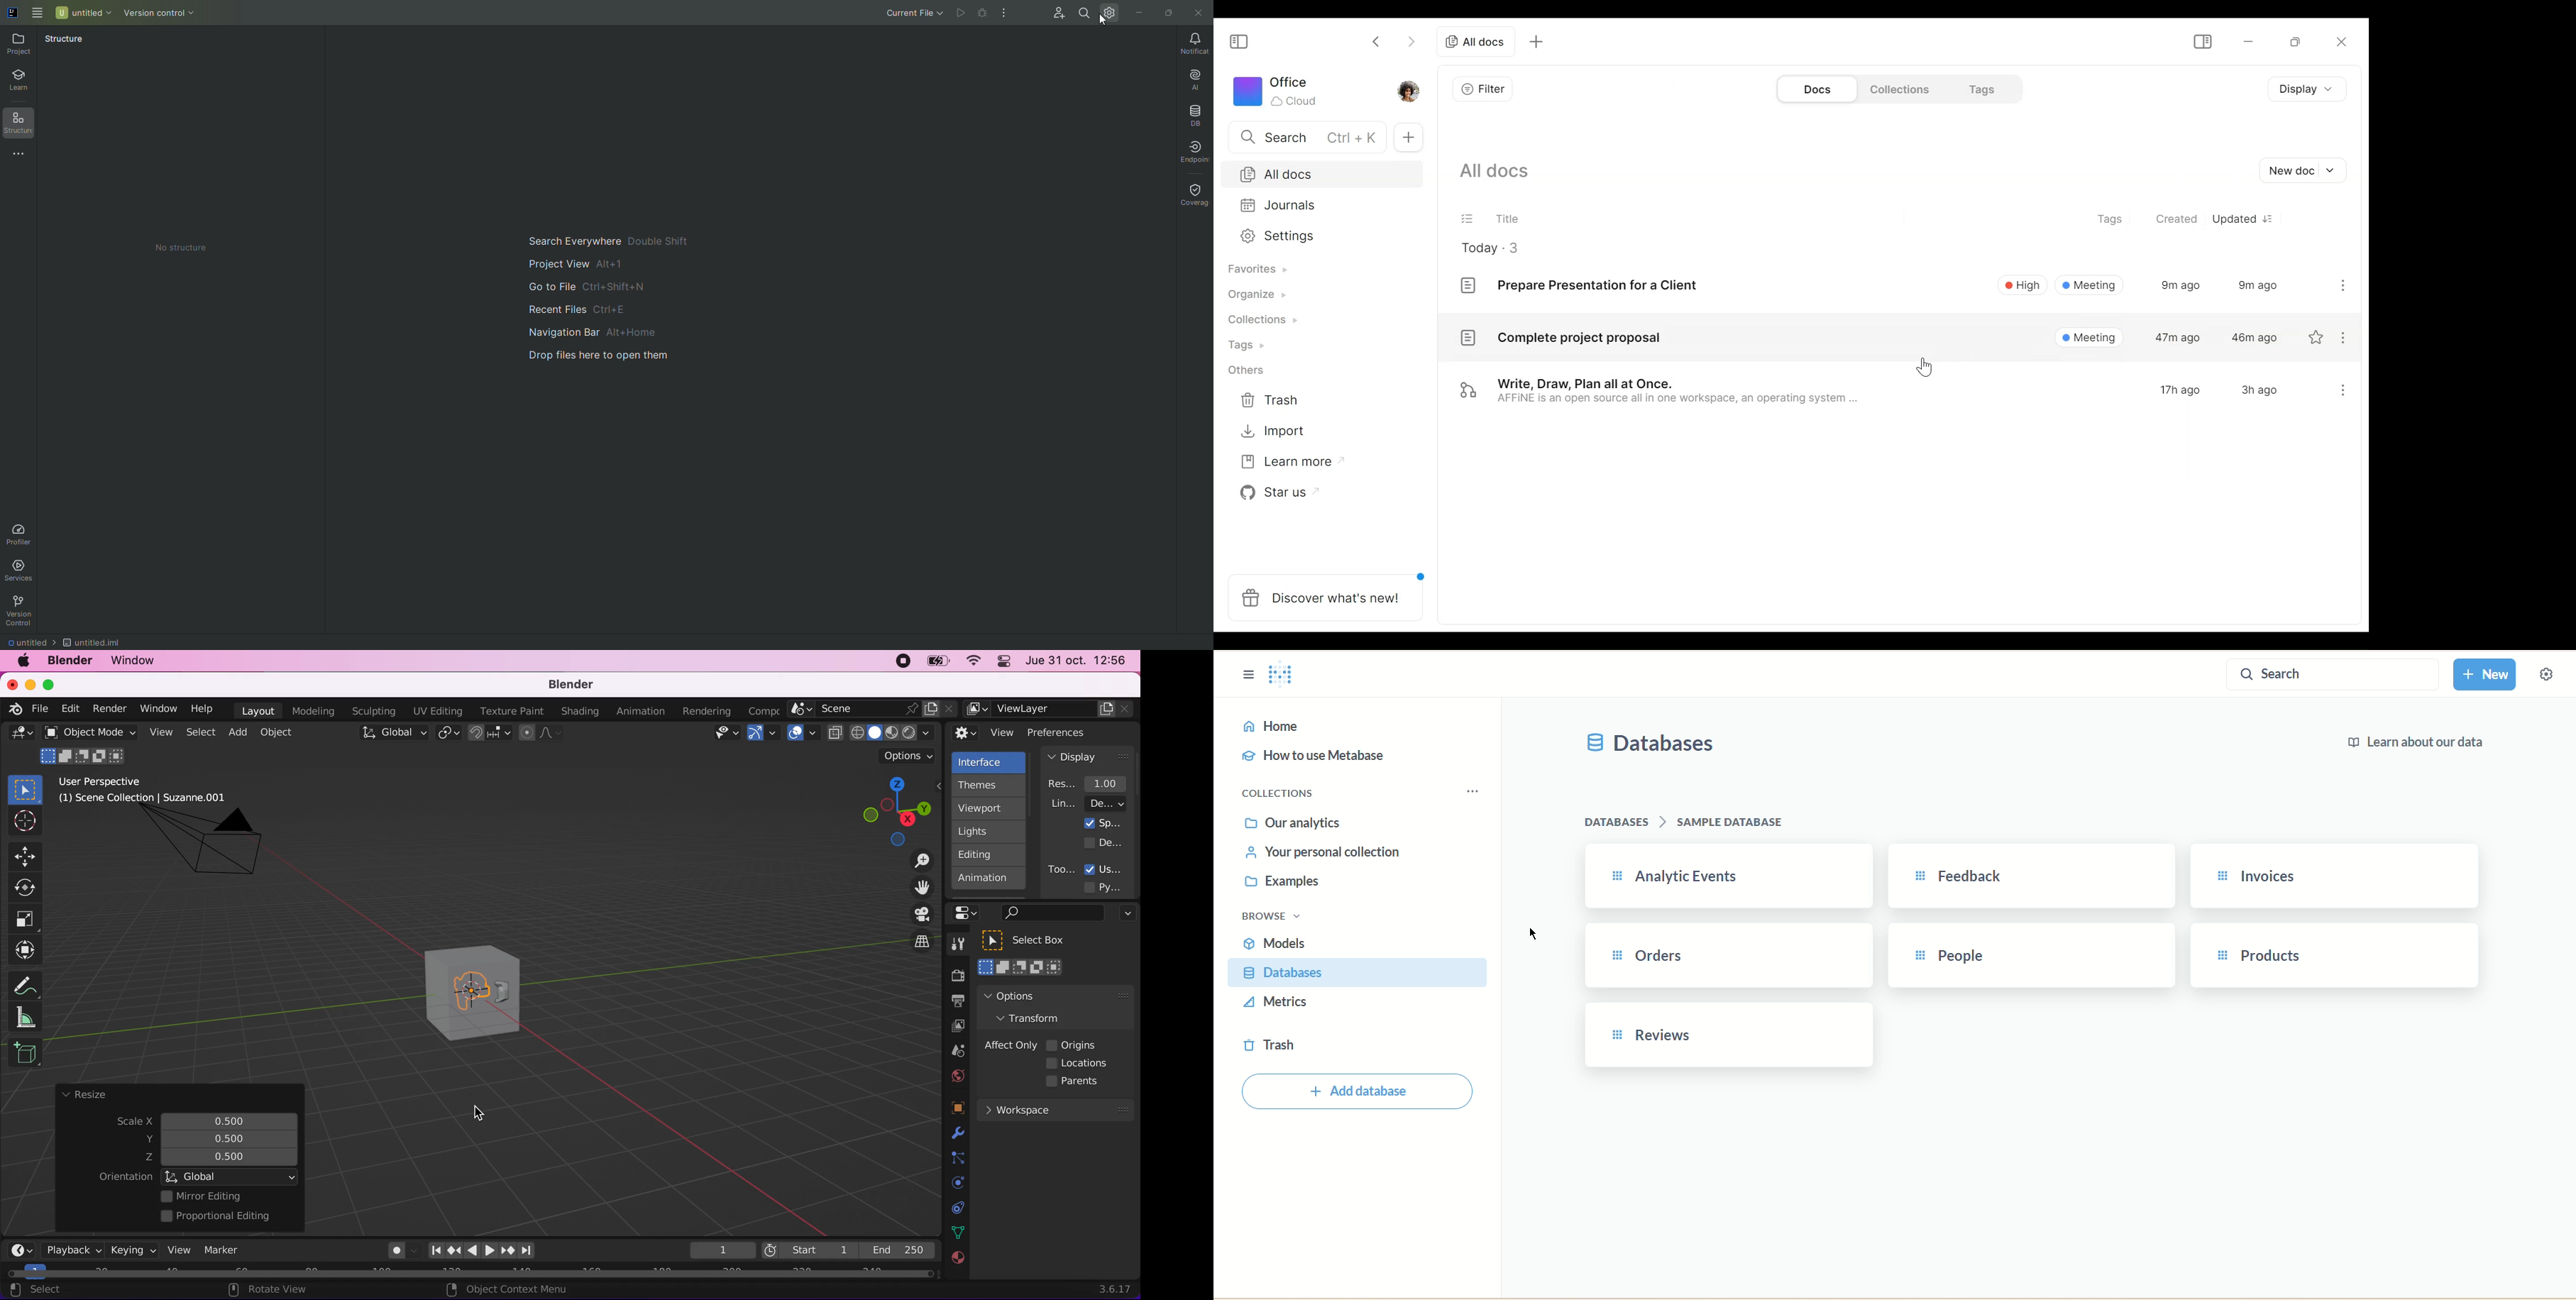 Image resolution: width=2576 pixels, height=1316 pixels. I want to click on panel control, so click(1001, 662).